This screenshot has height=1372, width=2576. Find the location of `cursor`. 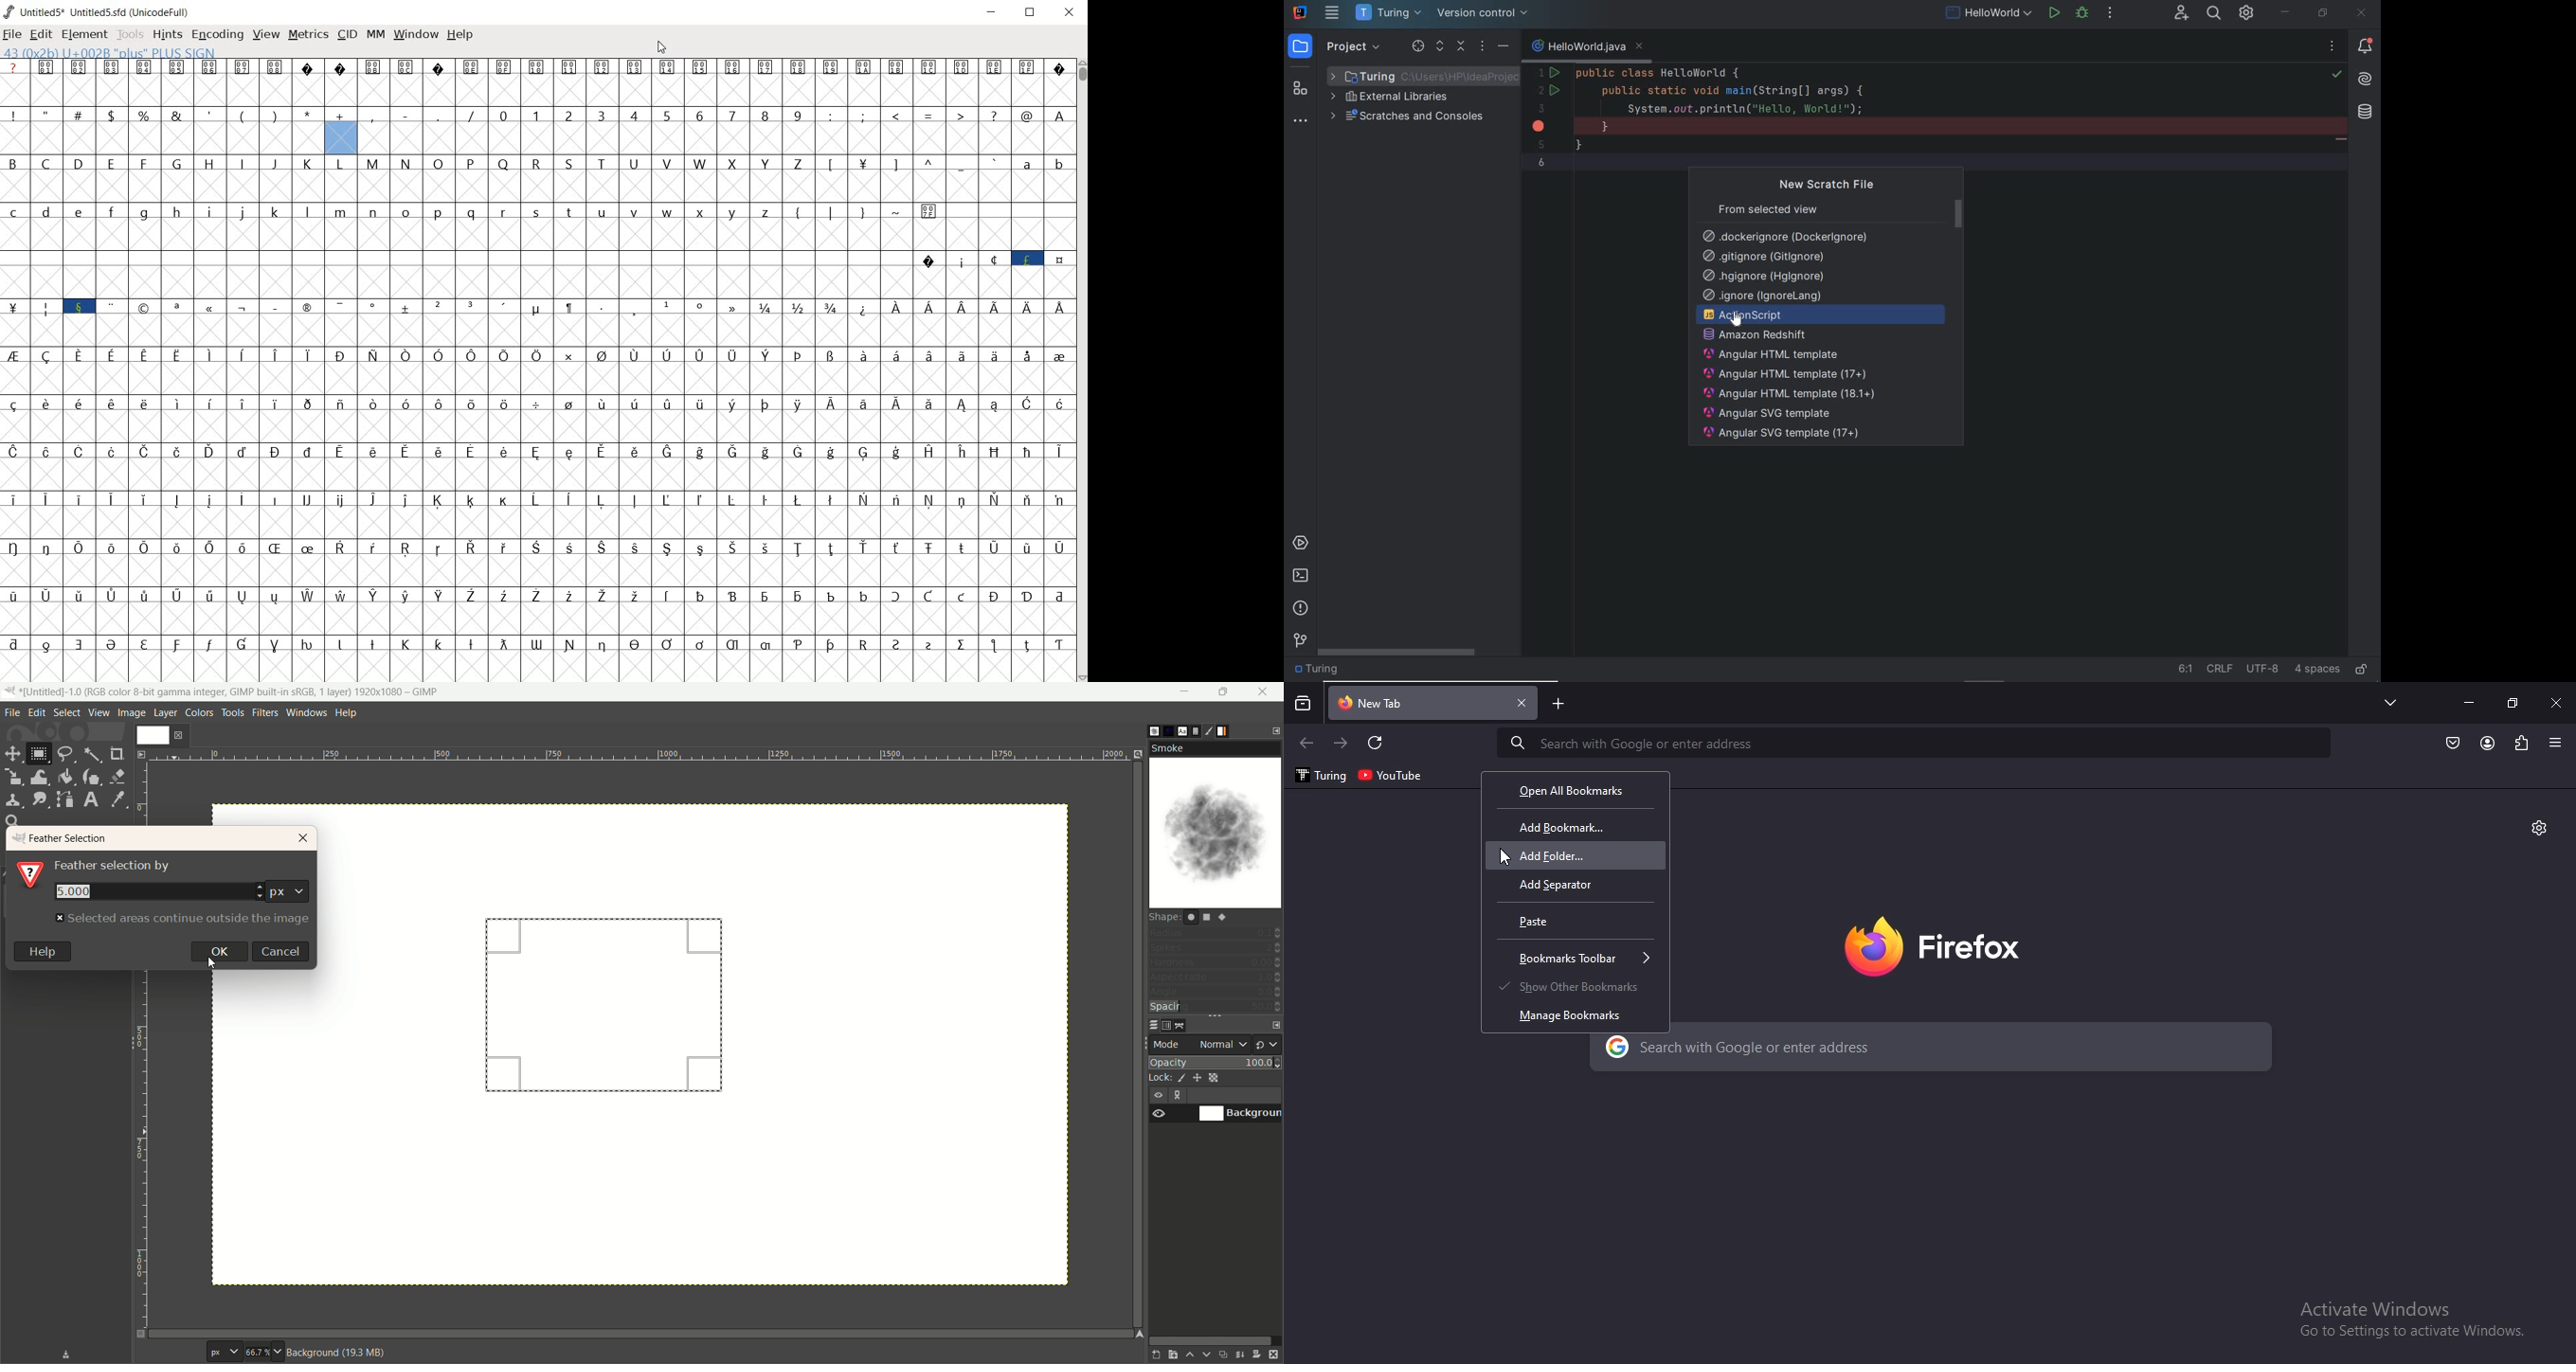

cursor is located at coordinates (214, 966).